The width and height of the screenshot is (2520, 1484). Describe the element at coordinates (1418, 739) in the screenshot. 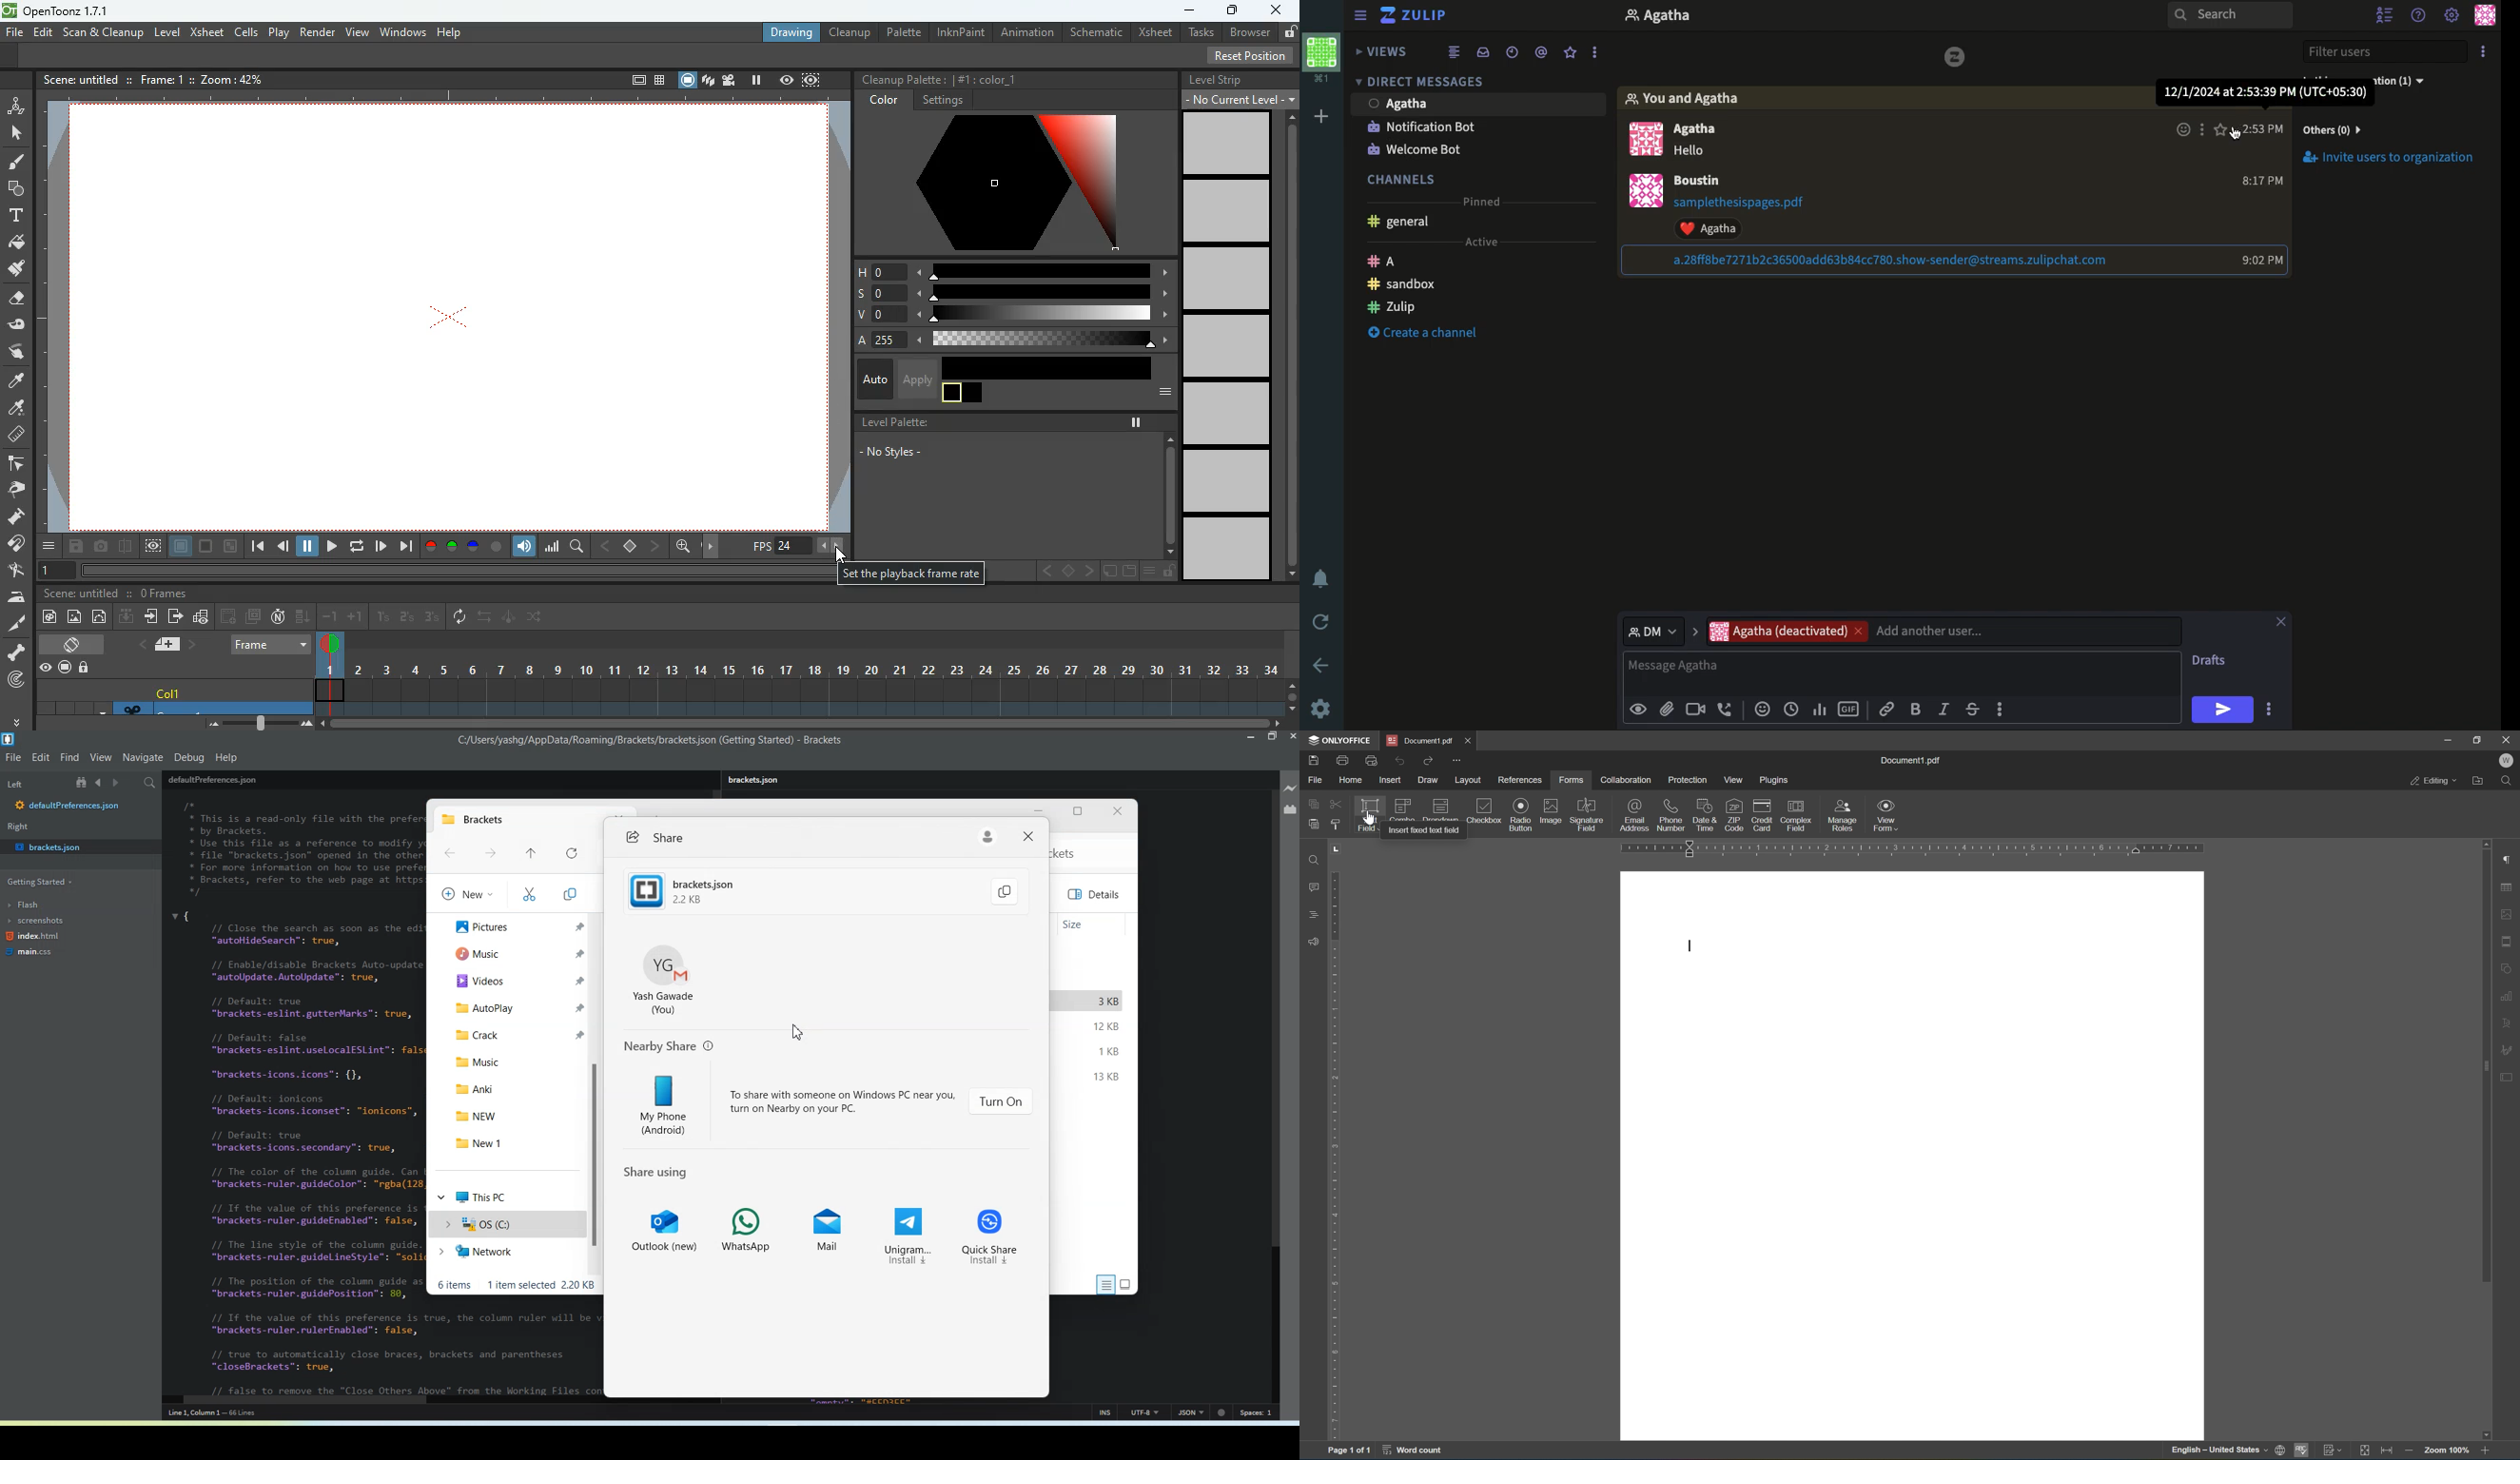

I see `document1.pdf` at that location.